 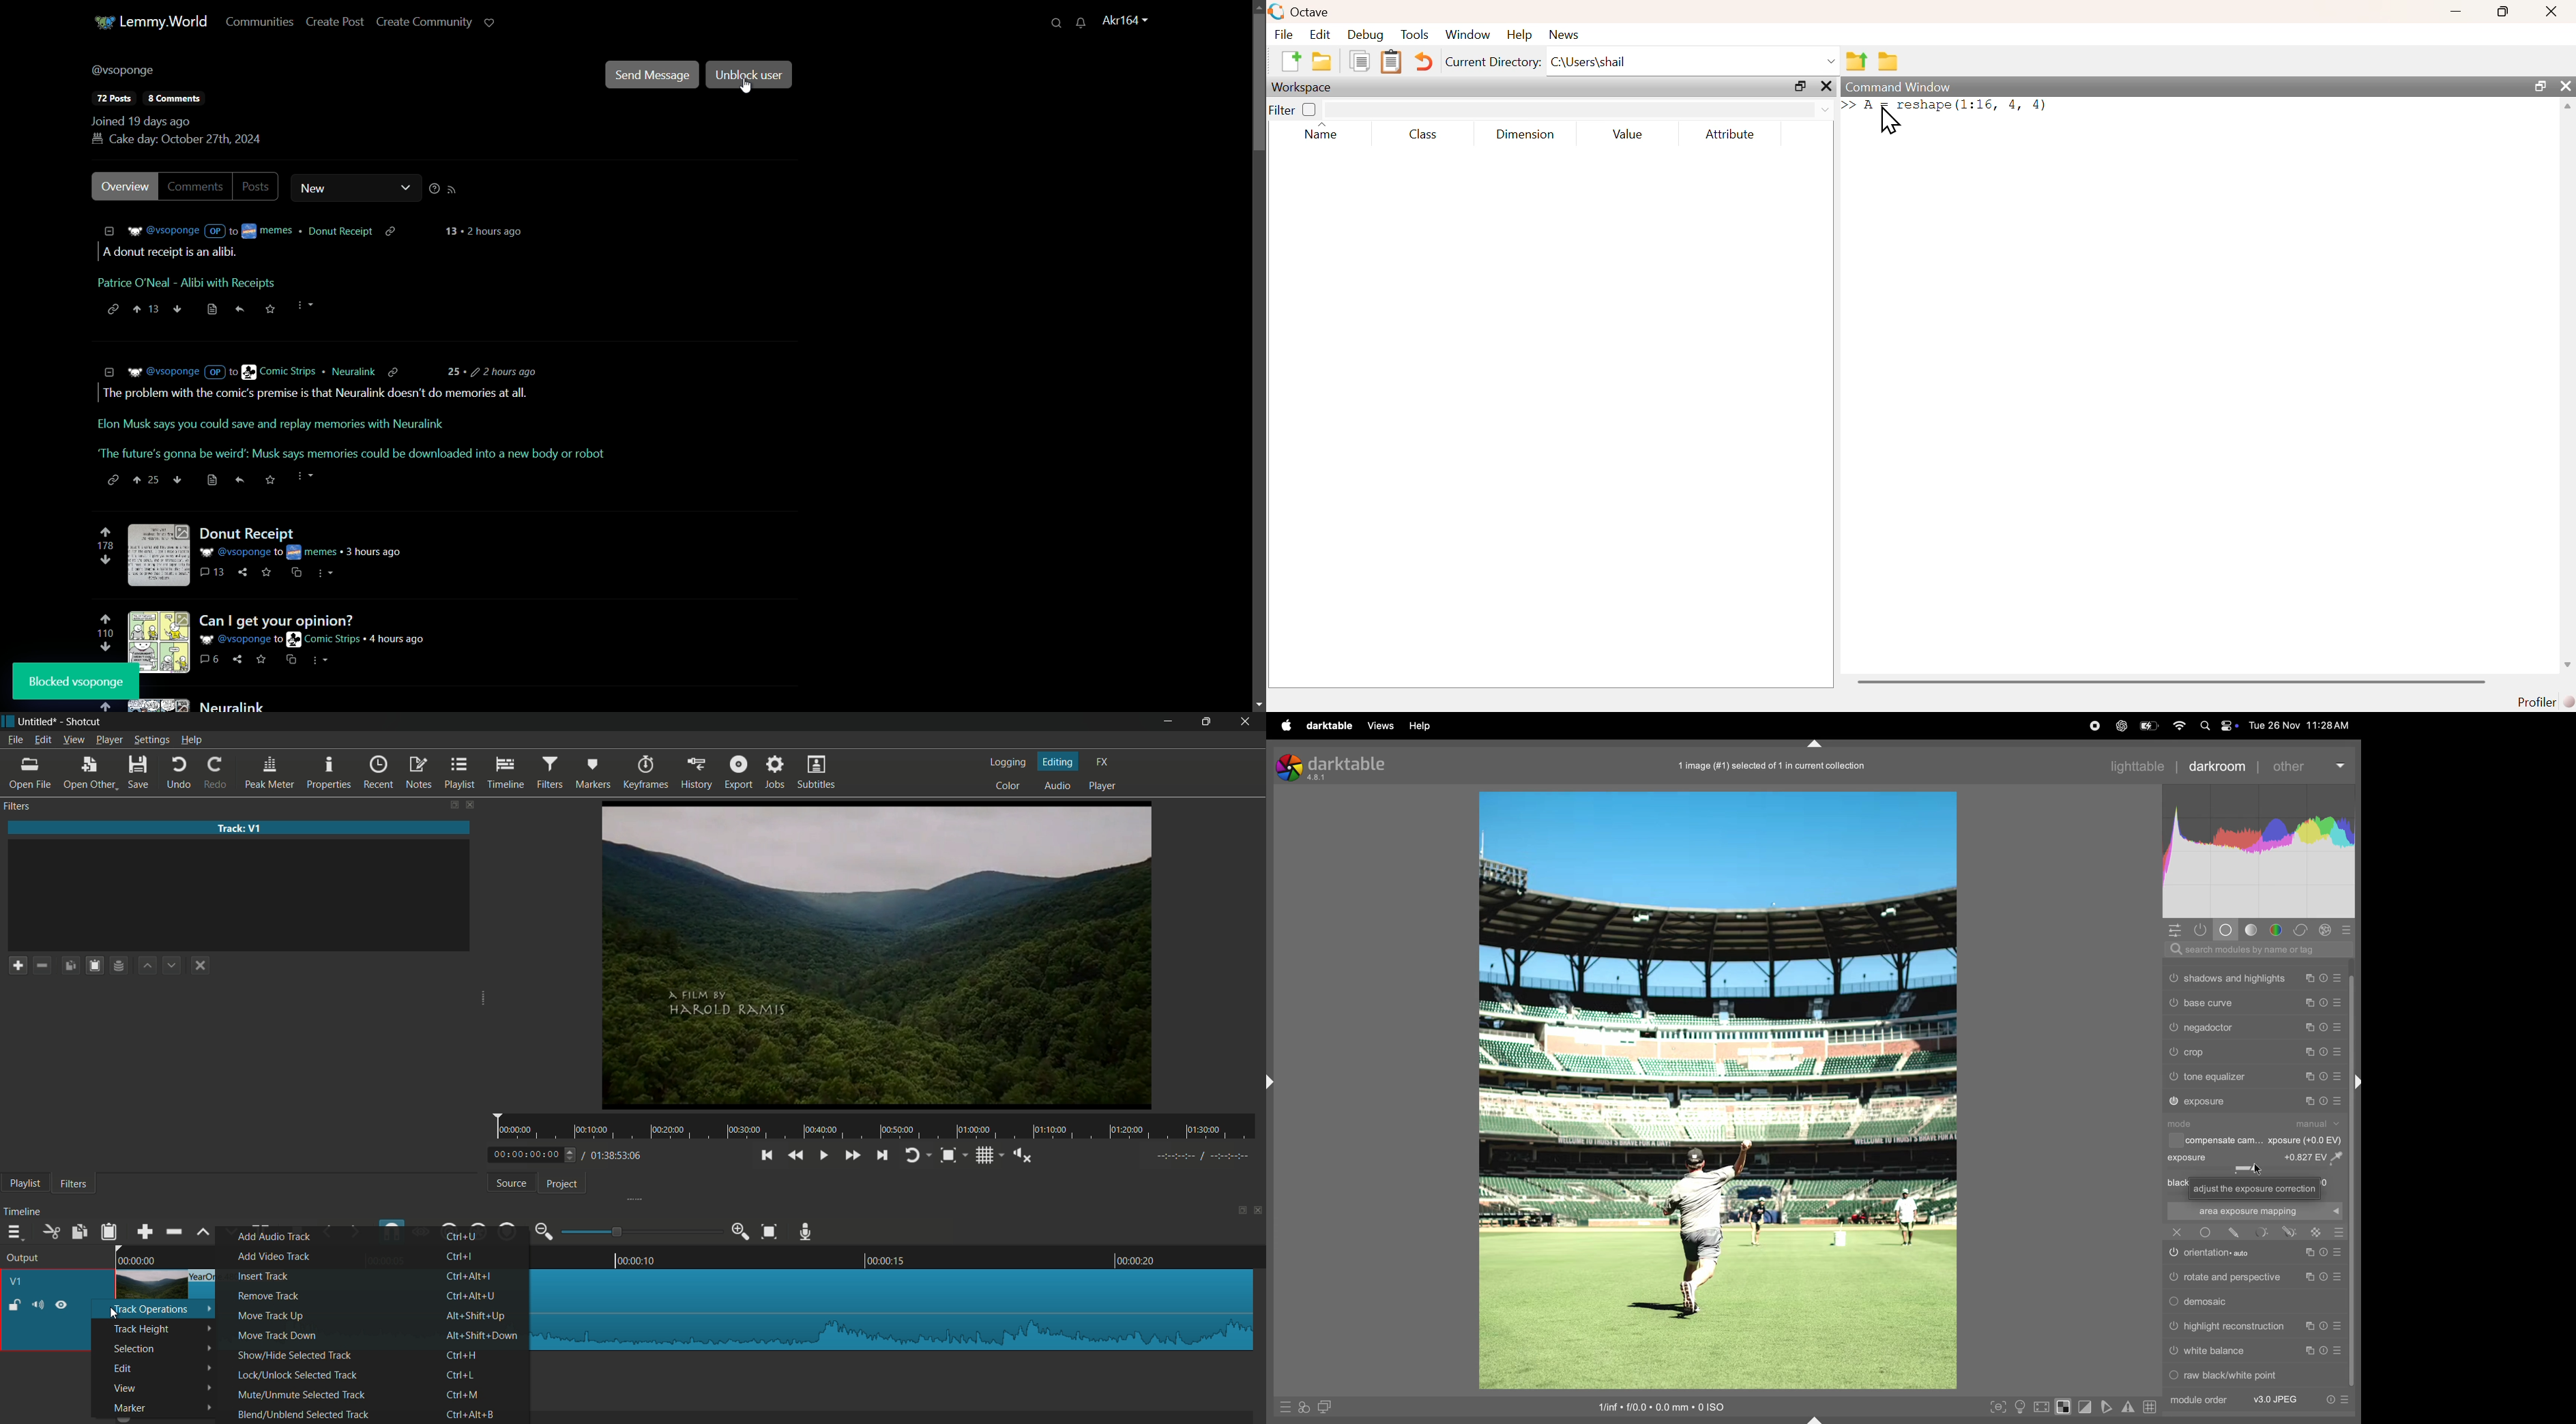 I want to click on presets, so click(x=2349, y=929).